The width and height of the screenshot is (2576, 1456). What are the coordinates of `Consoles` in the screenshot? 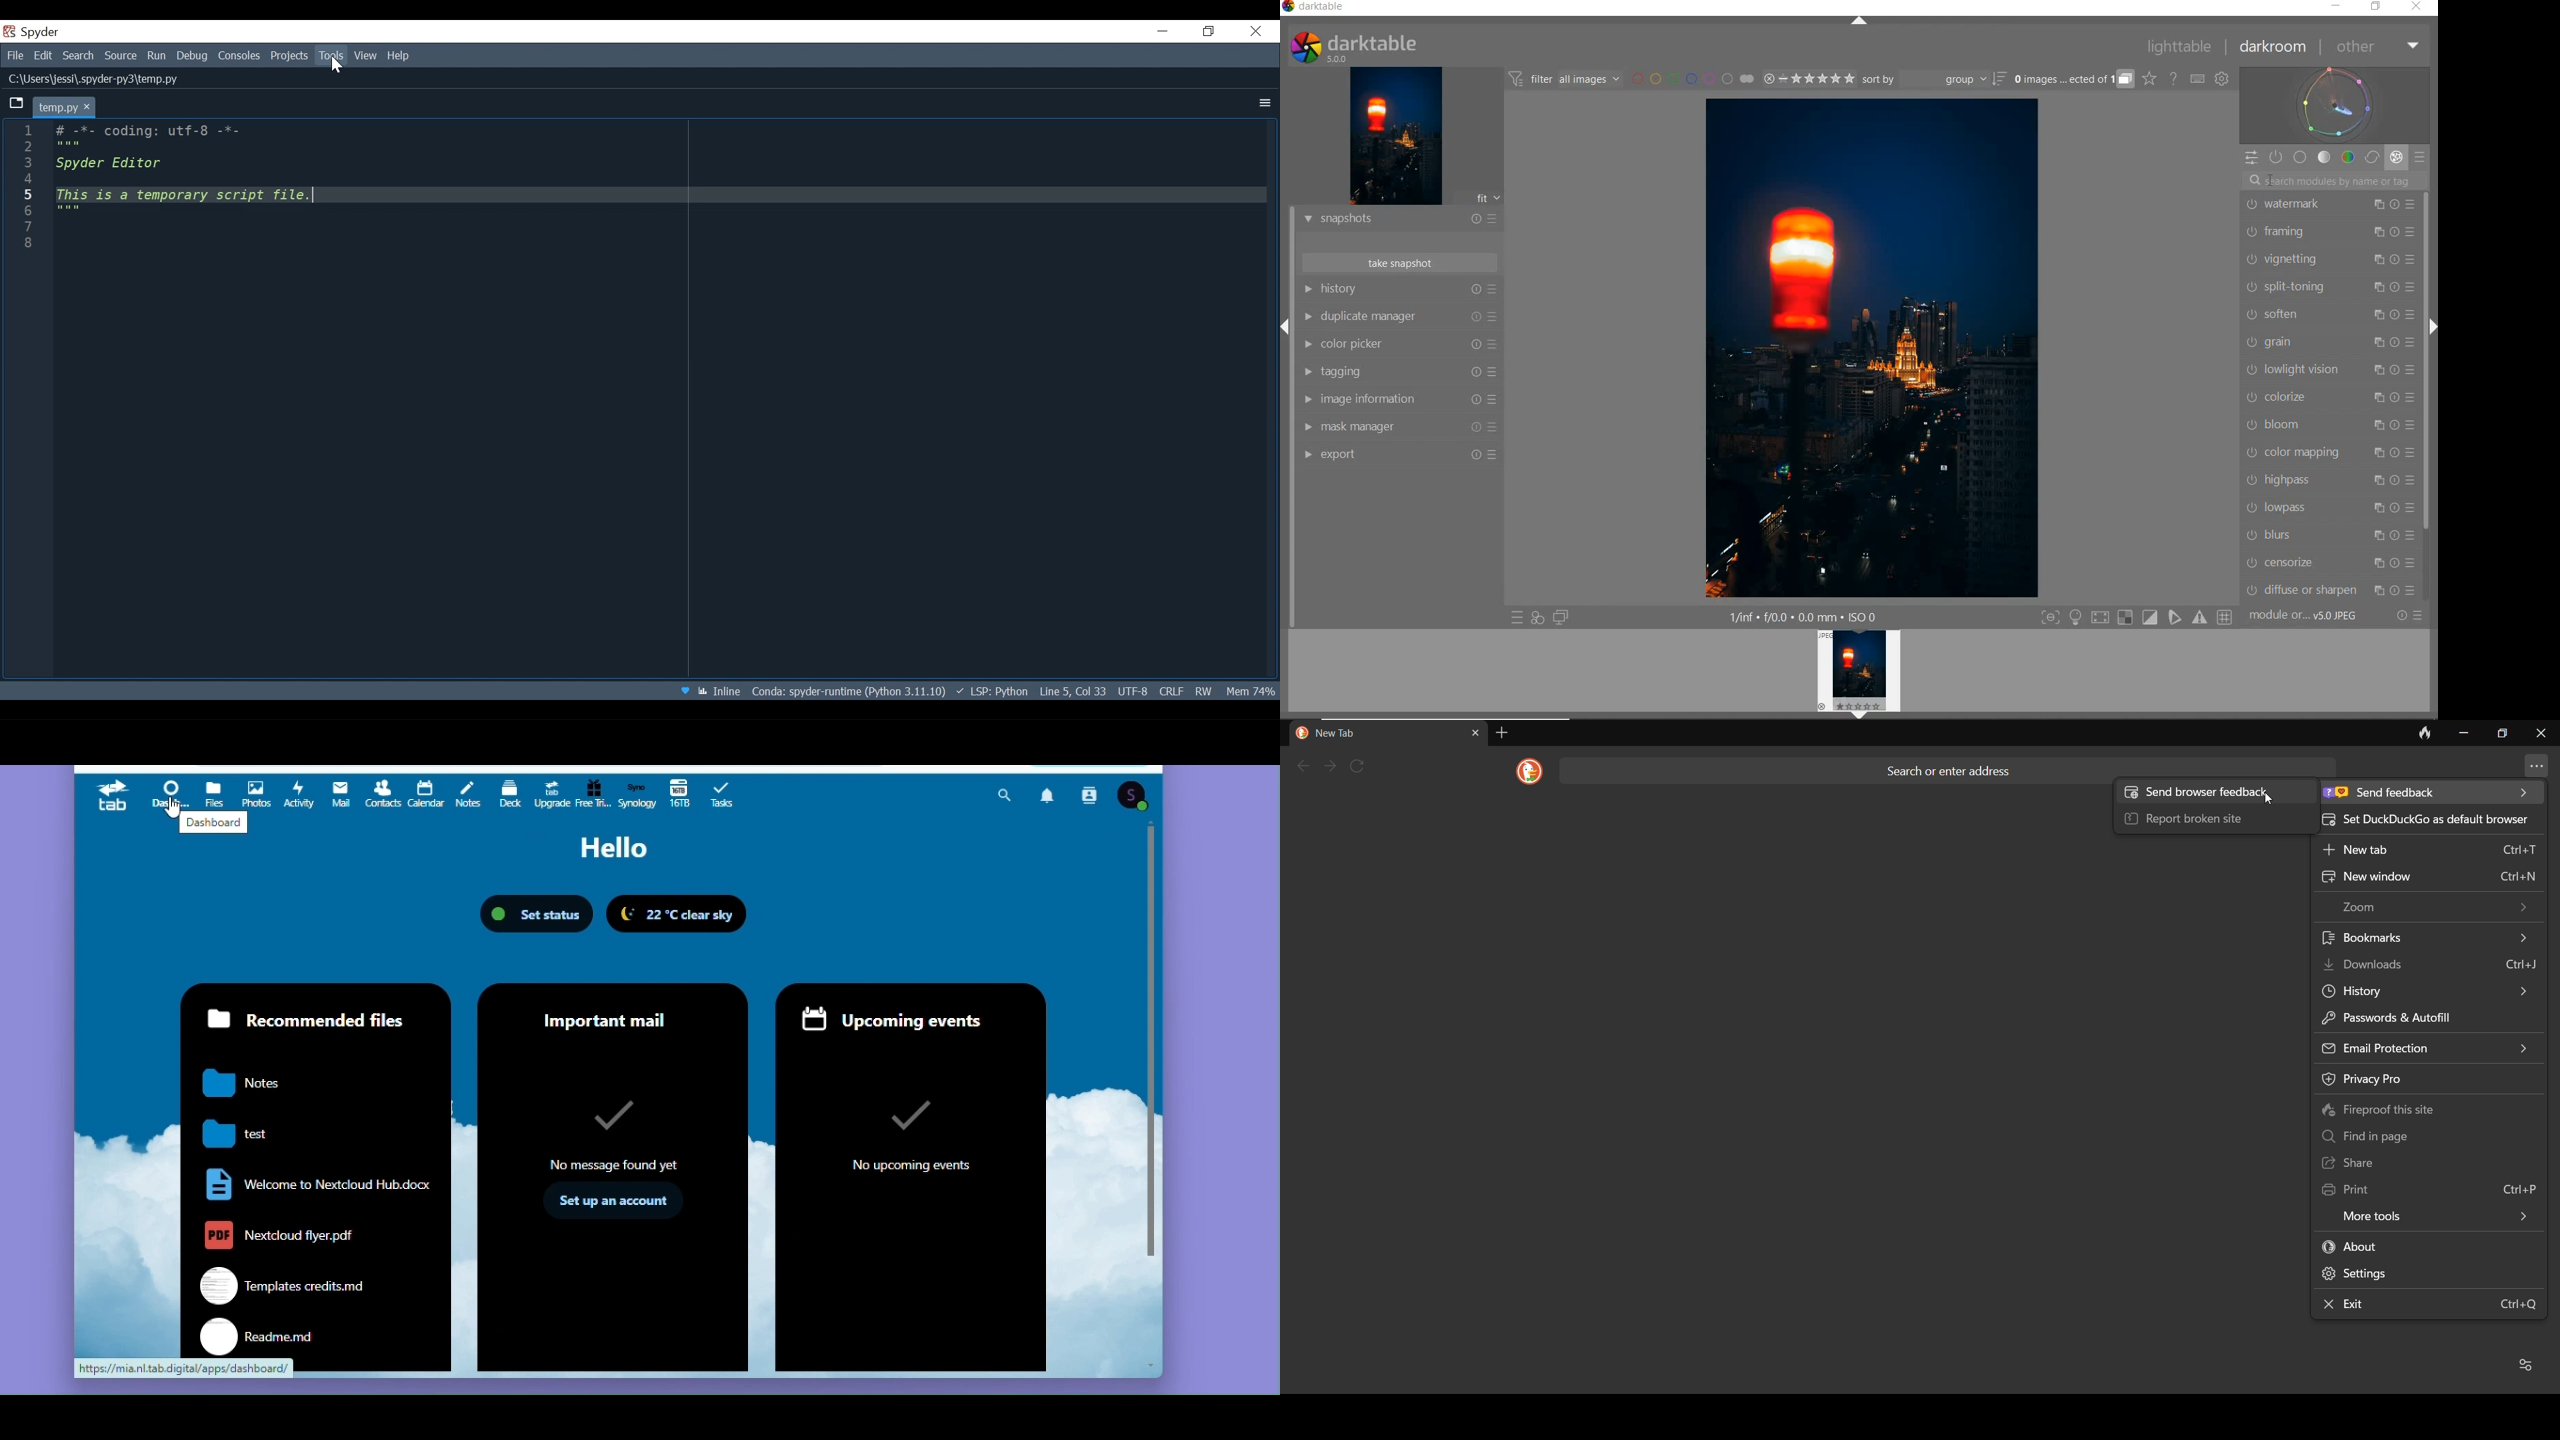 It's located at (241, 57).